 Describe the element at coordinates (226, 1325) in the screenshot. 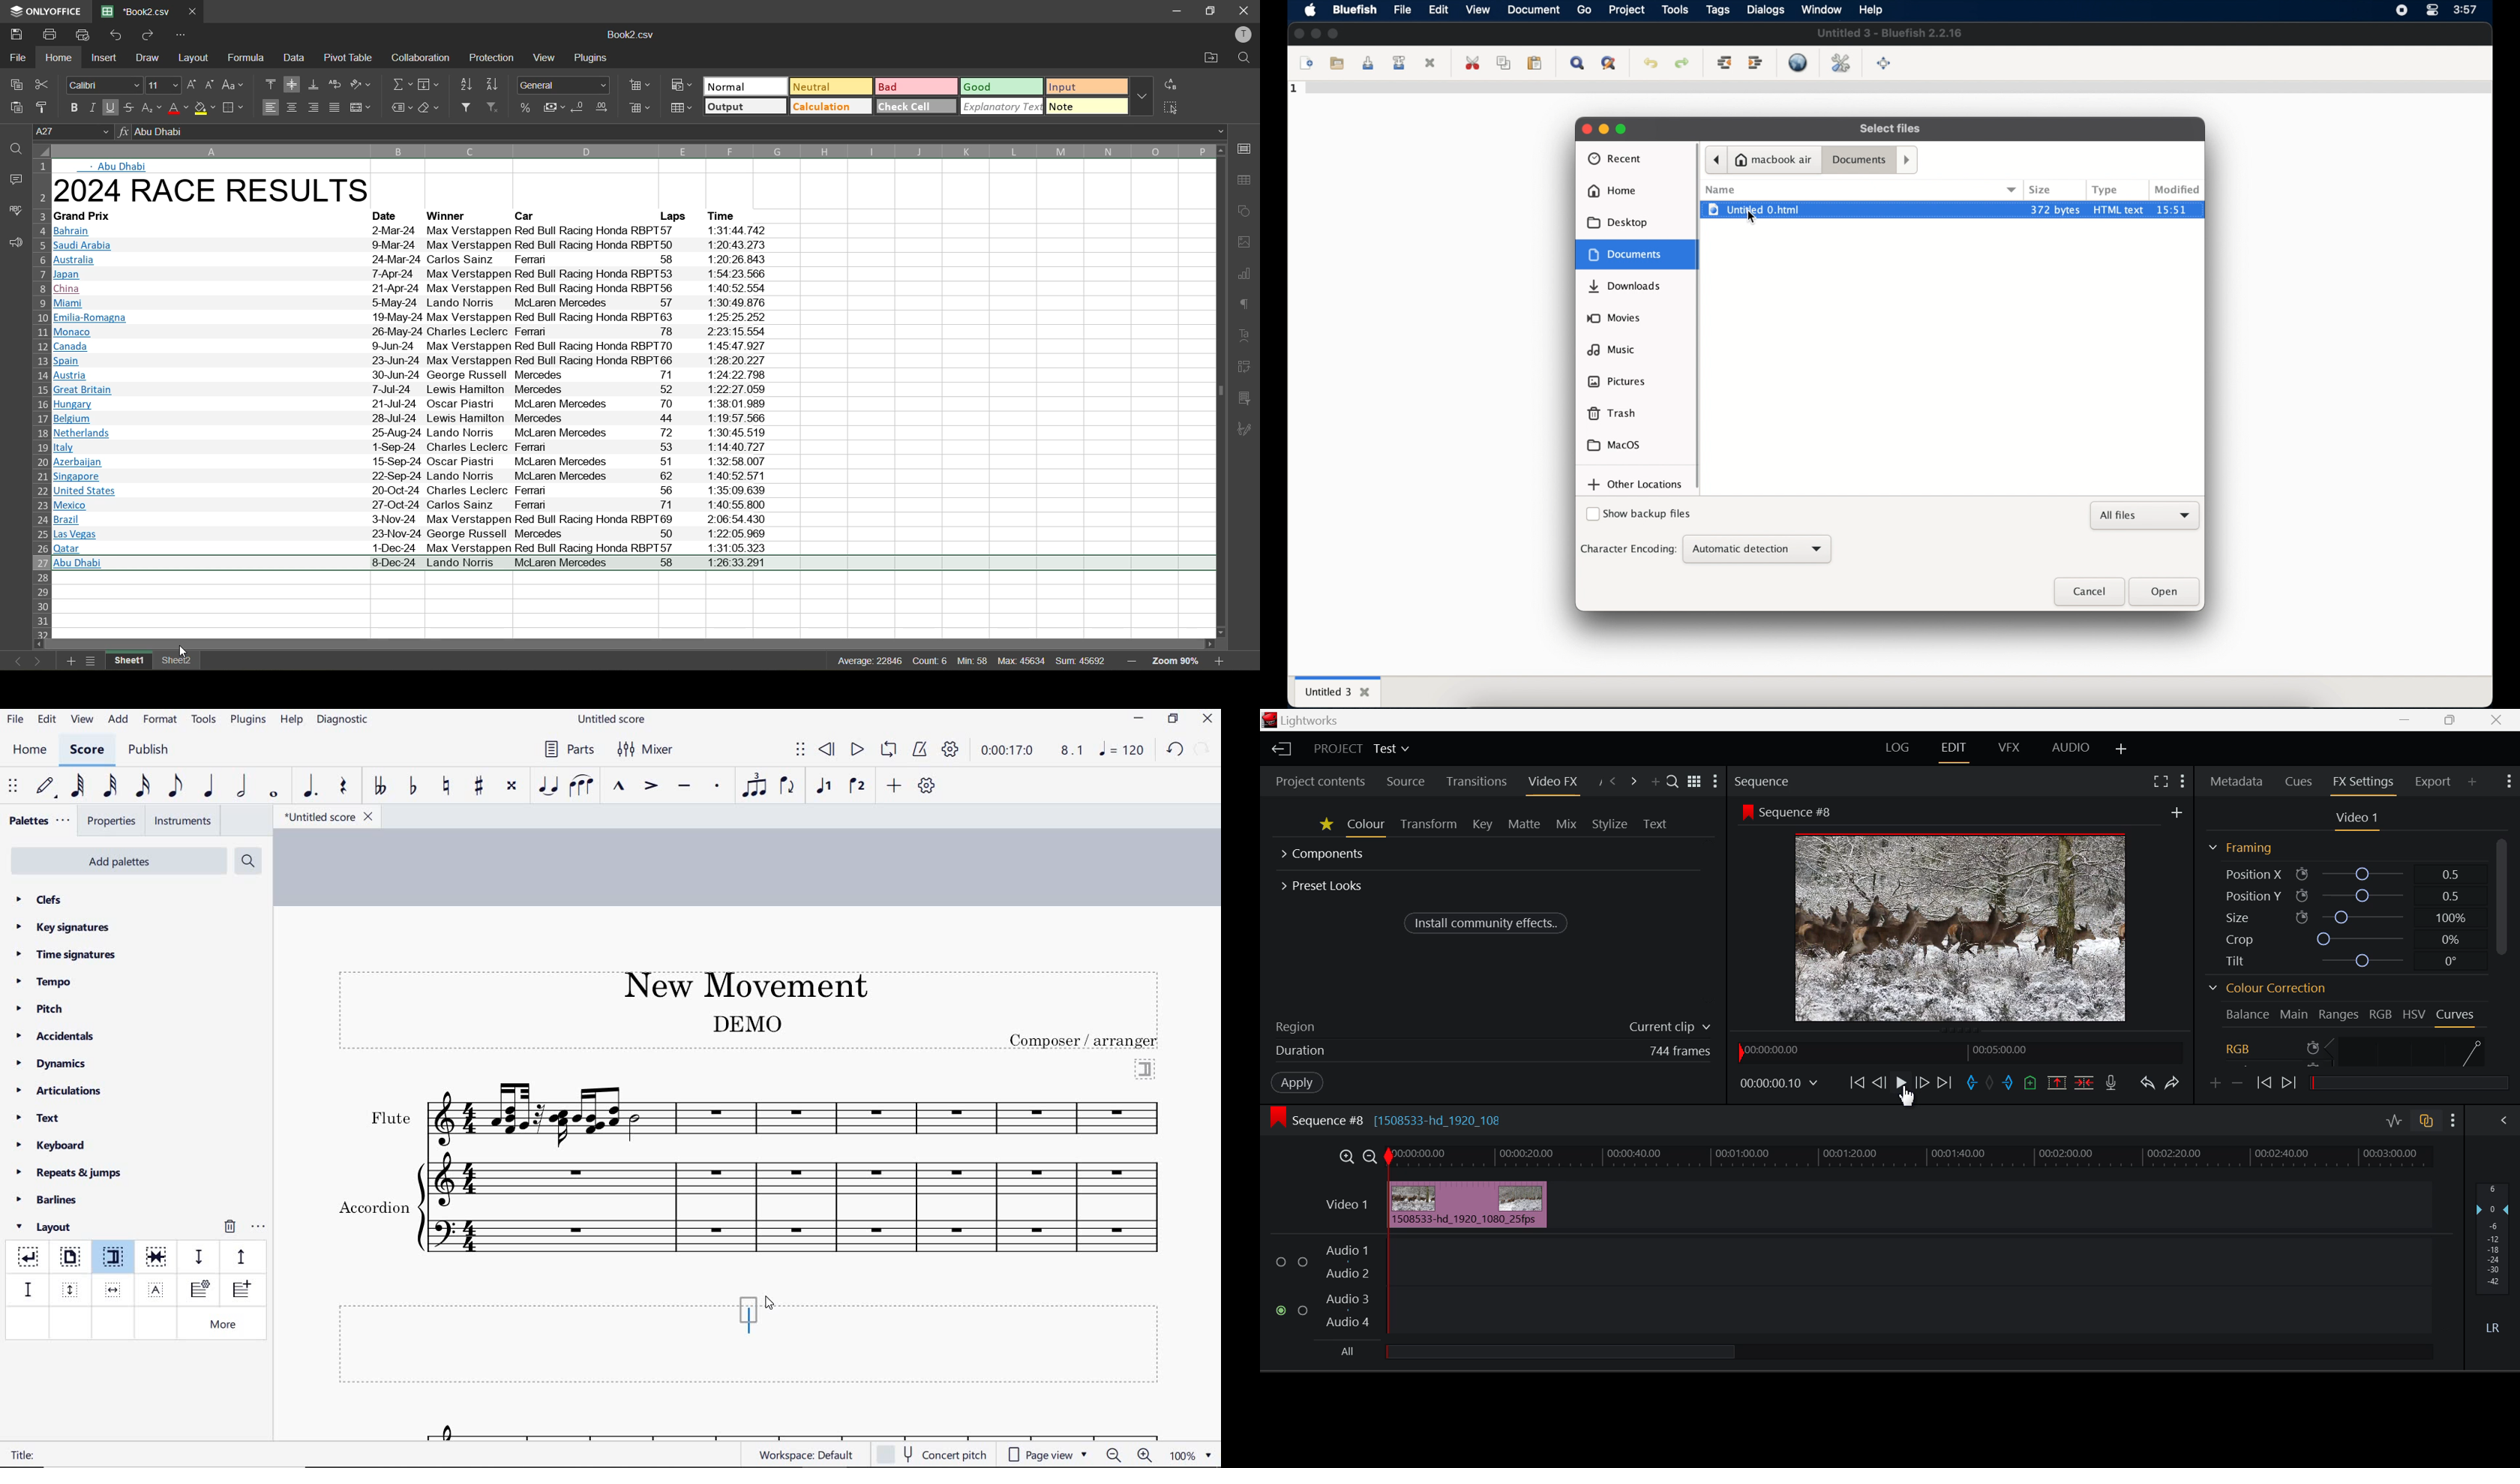

I see `more` at that location.